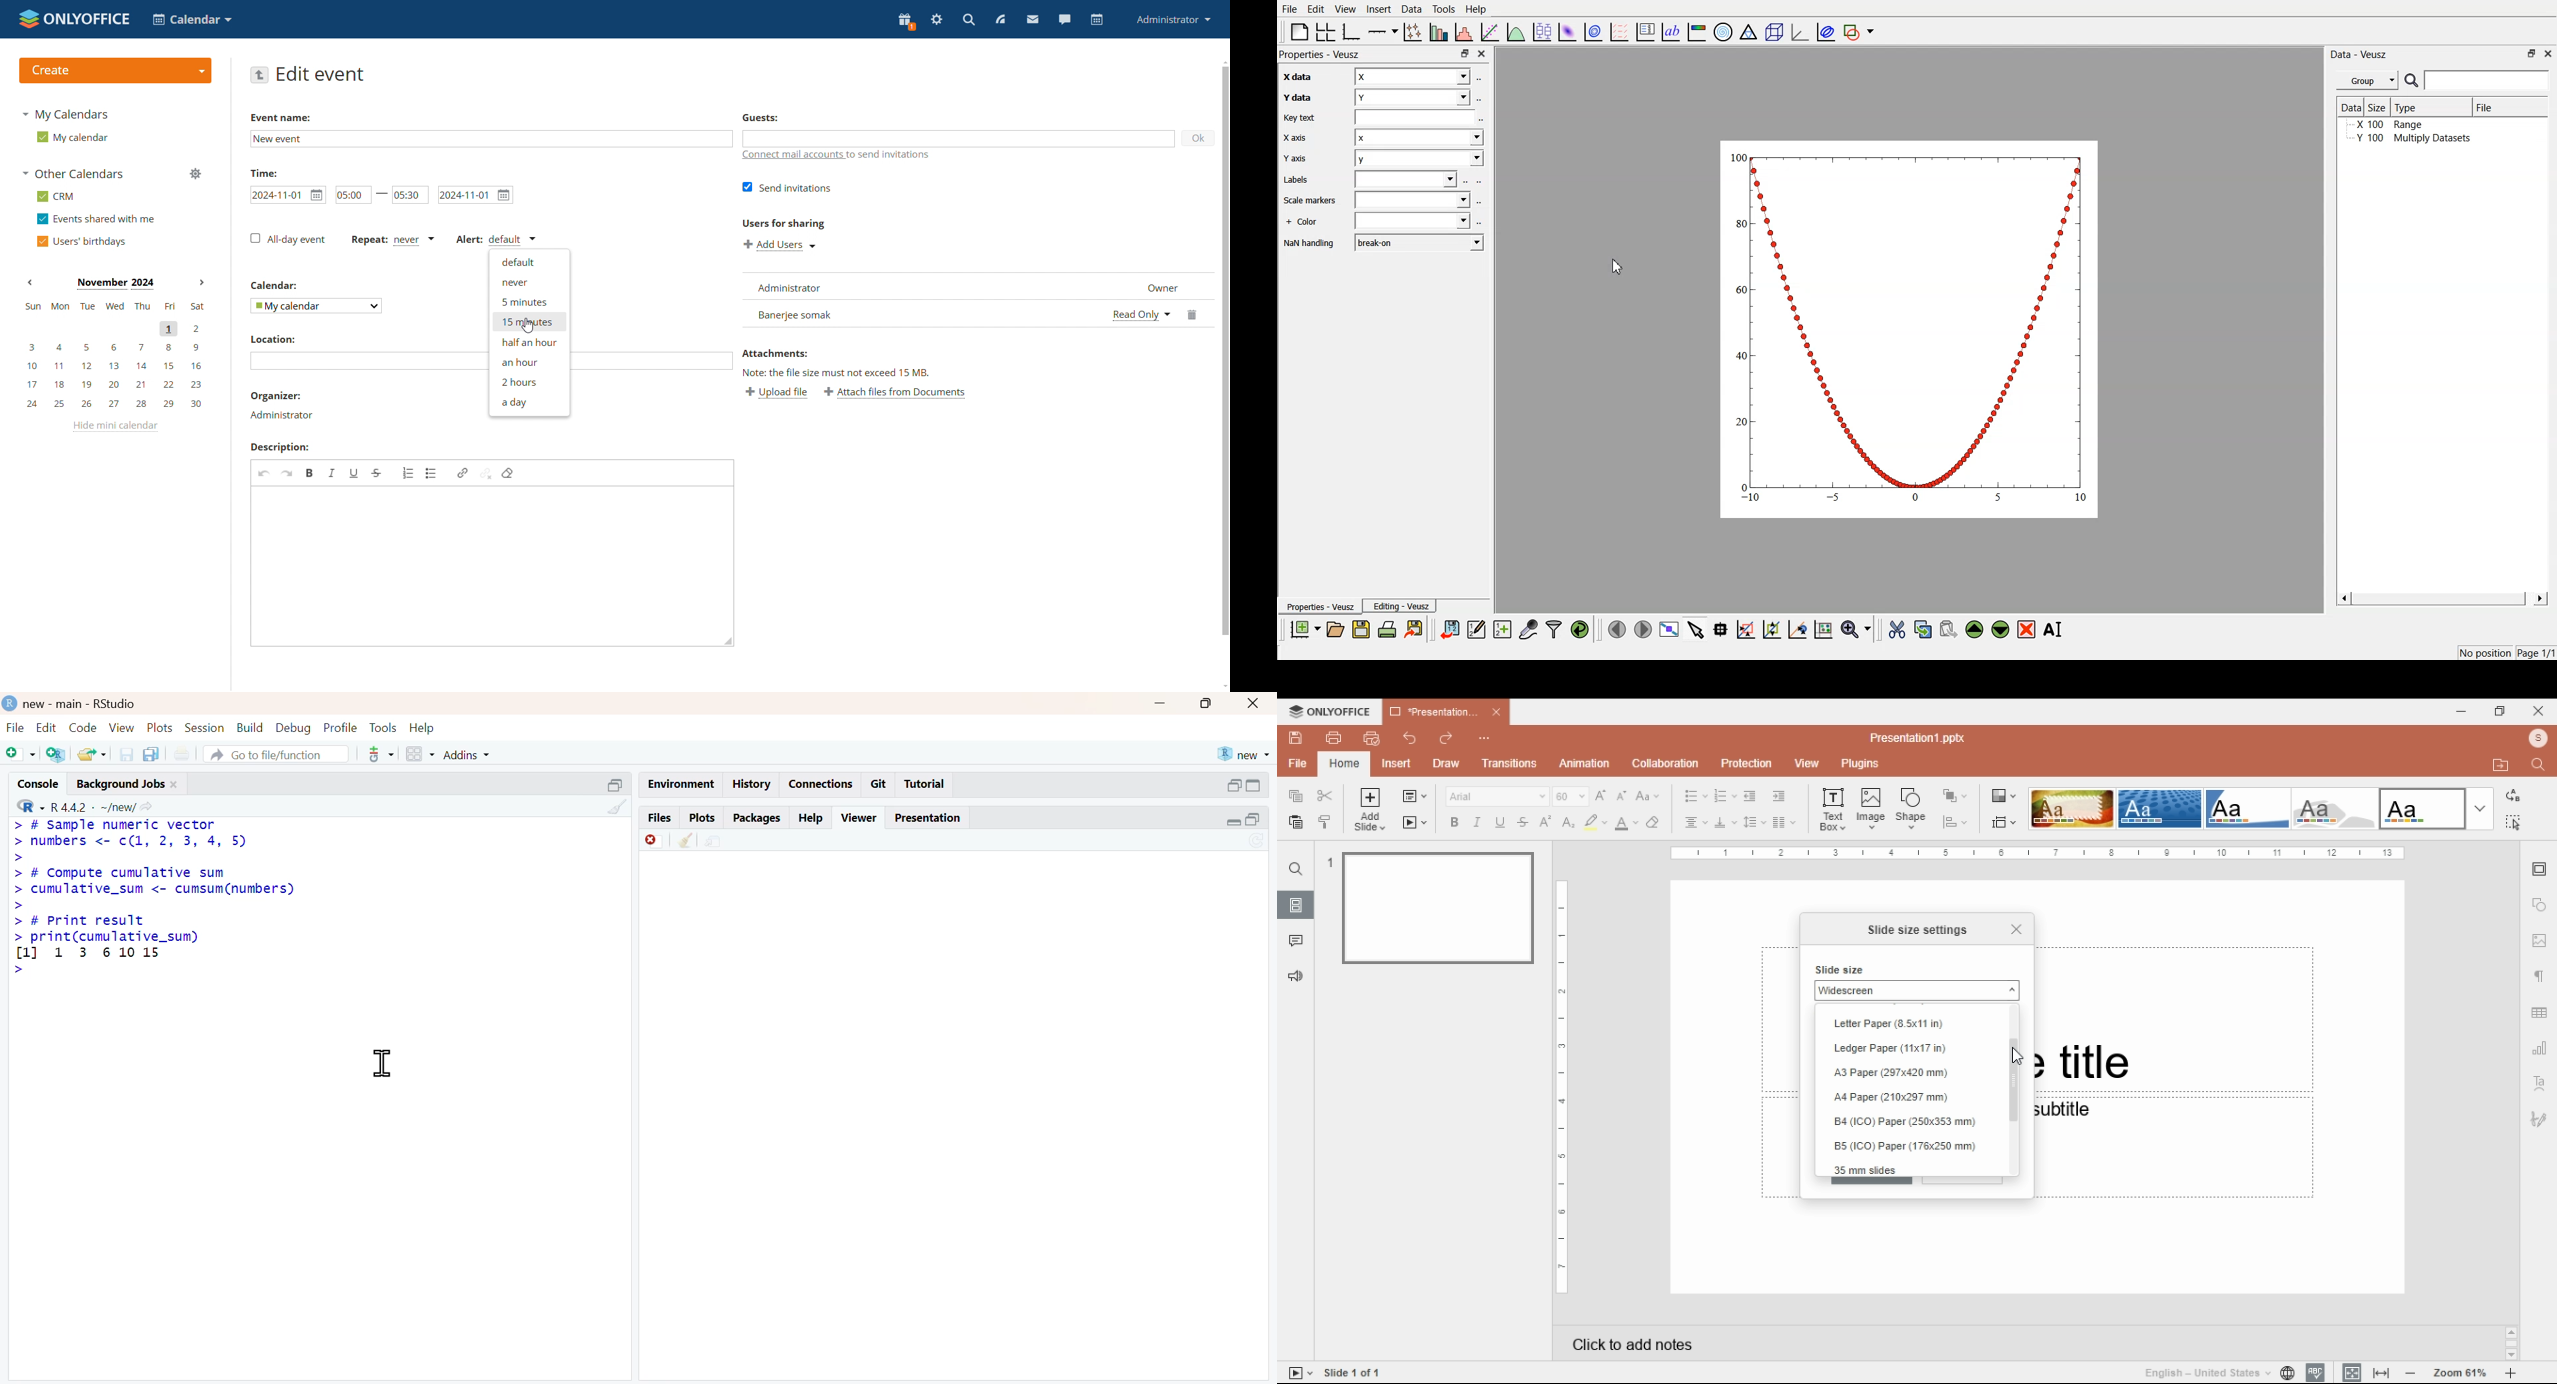 The image size is (2576, 1400). I want to click on Connections, so click(824, 785).